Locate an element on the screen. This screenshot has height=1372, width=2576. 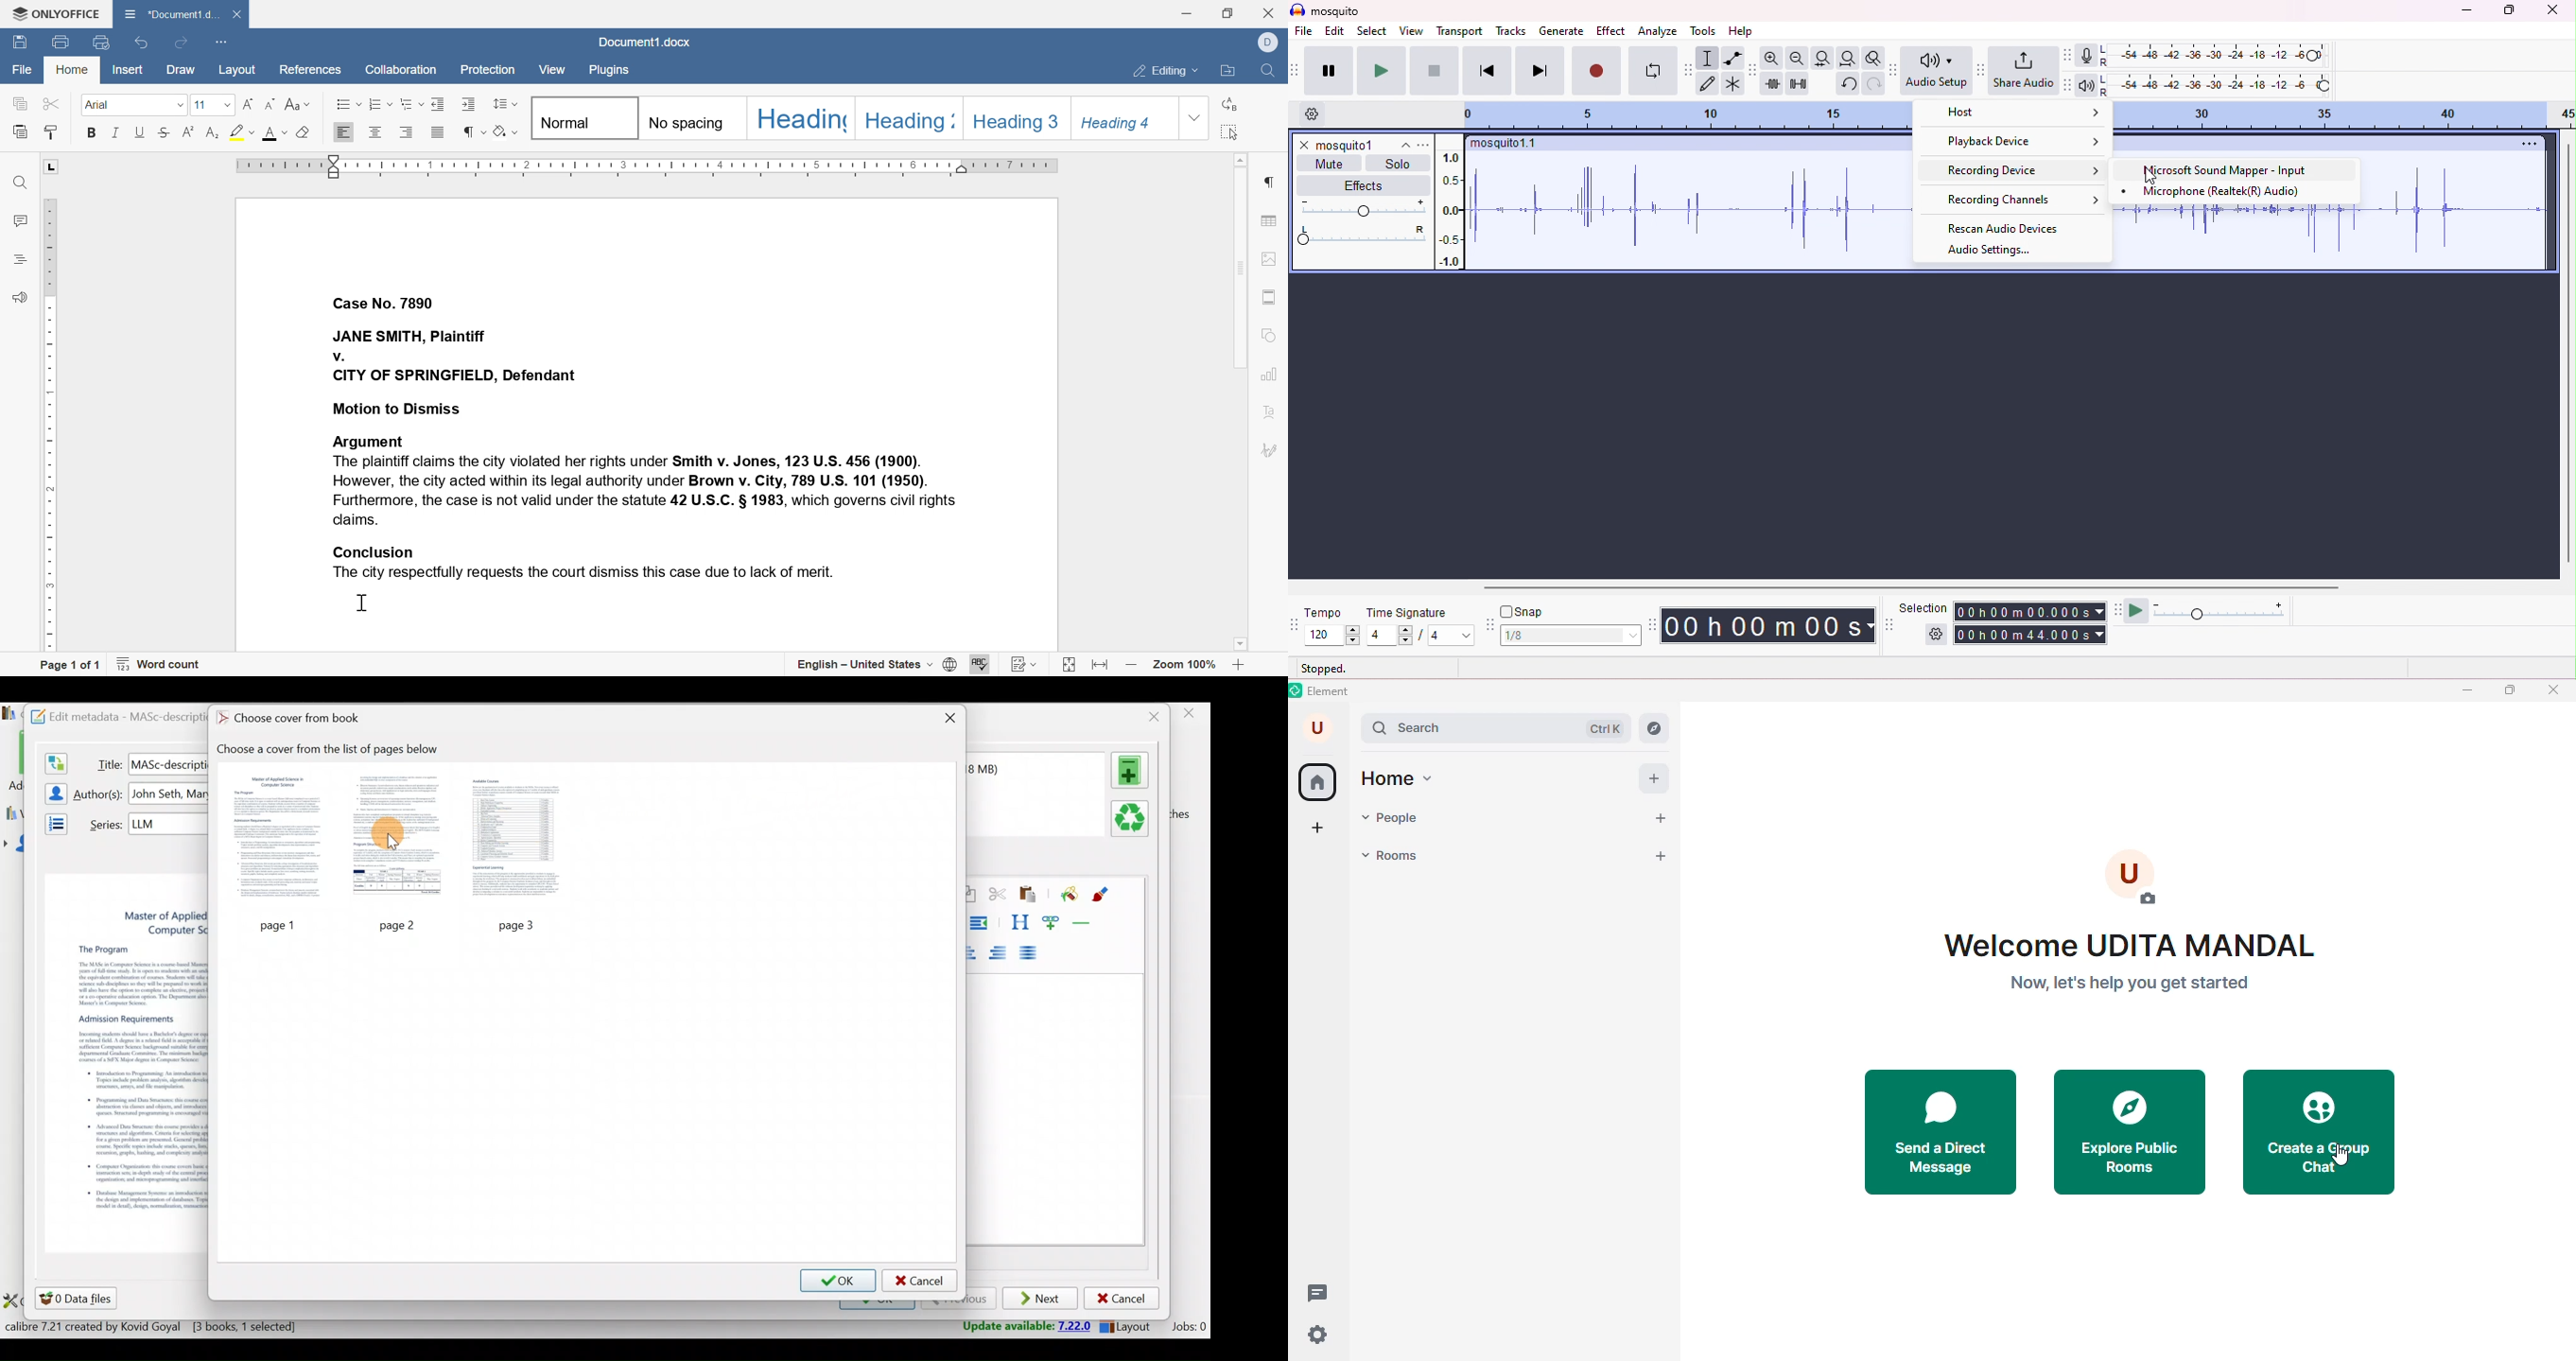
zoom in is located at coordinates (1239, 664).